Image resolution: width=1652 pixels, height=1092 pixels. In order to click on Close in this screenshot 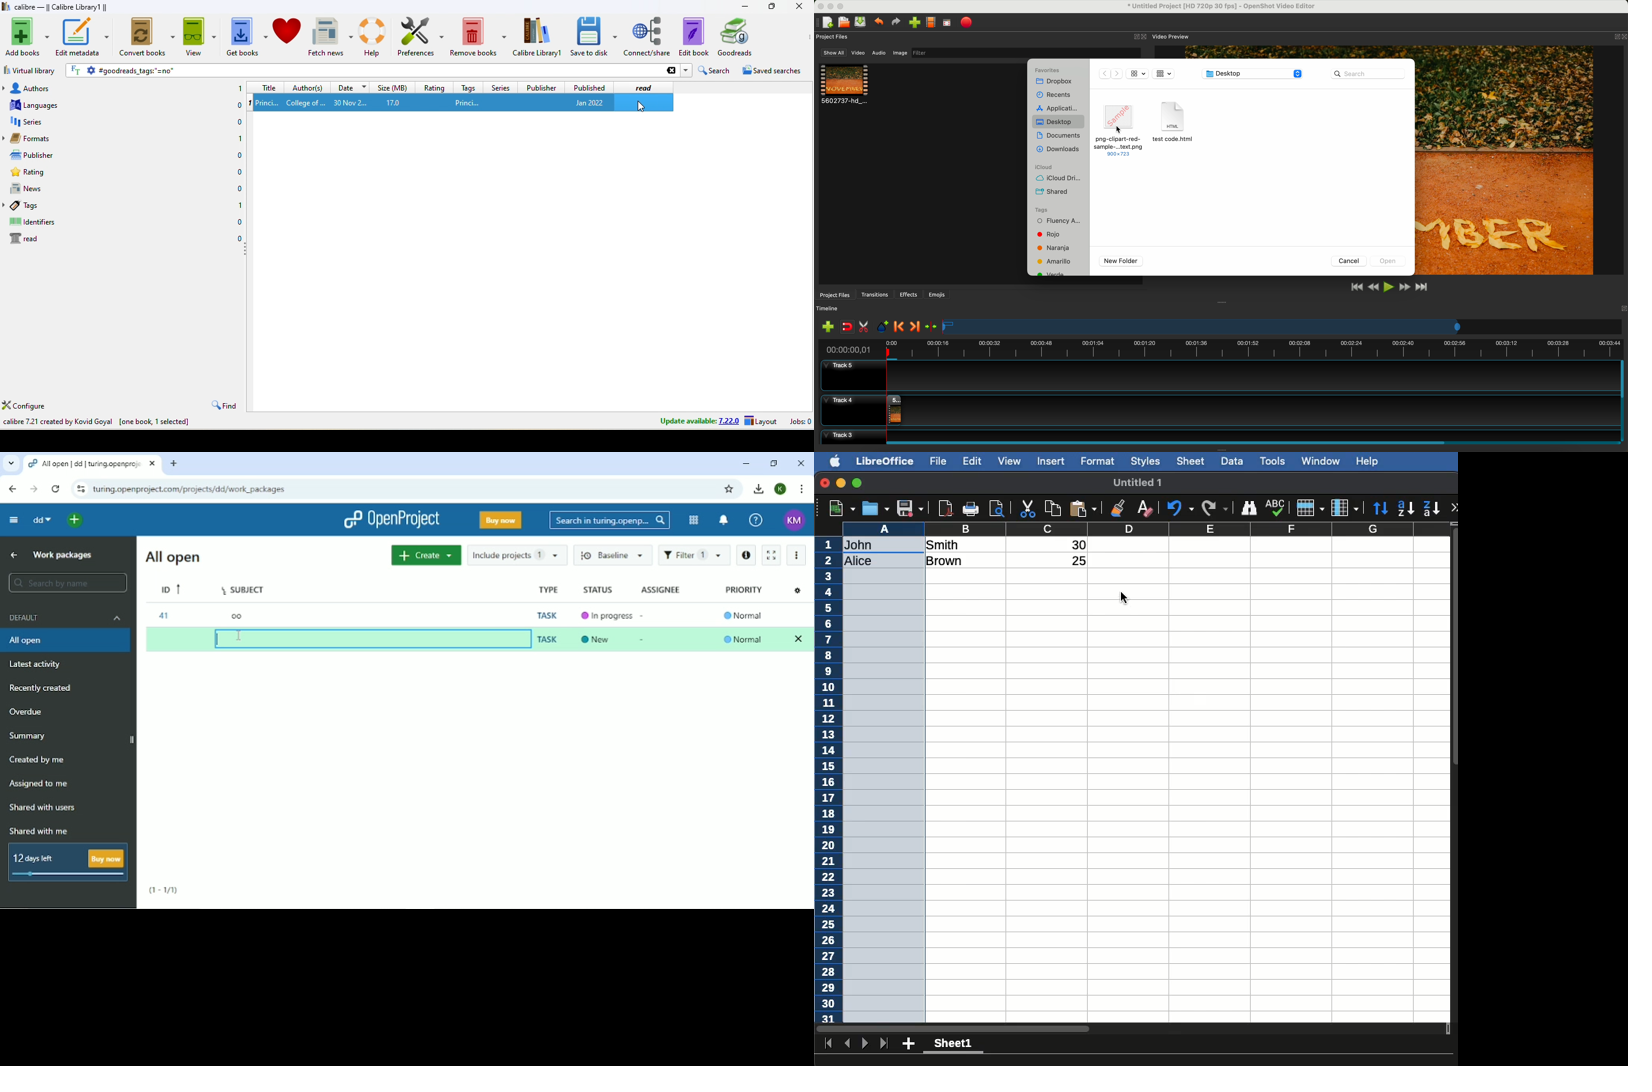, I will do `click(824, 483)`.